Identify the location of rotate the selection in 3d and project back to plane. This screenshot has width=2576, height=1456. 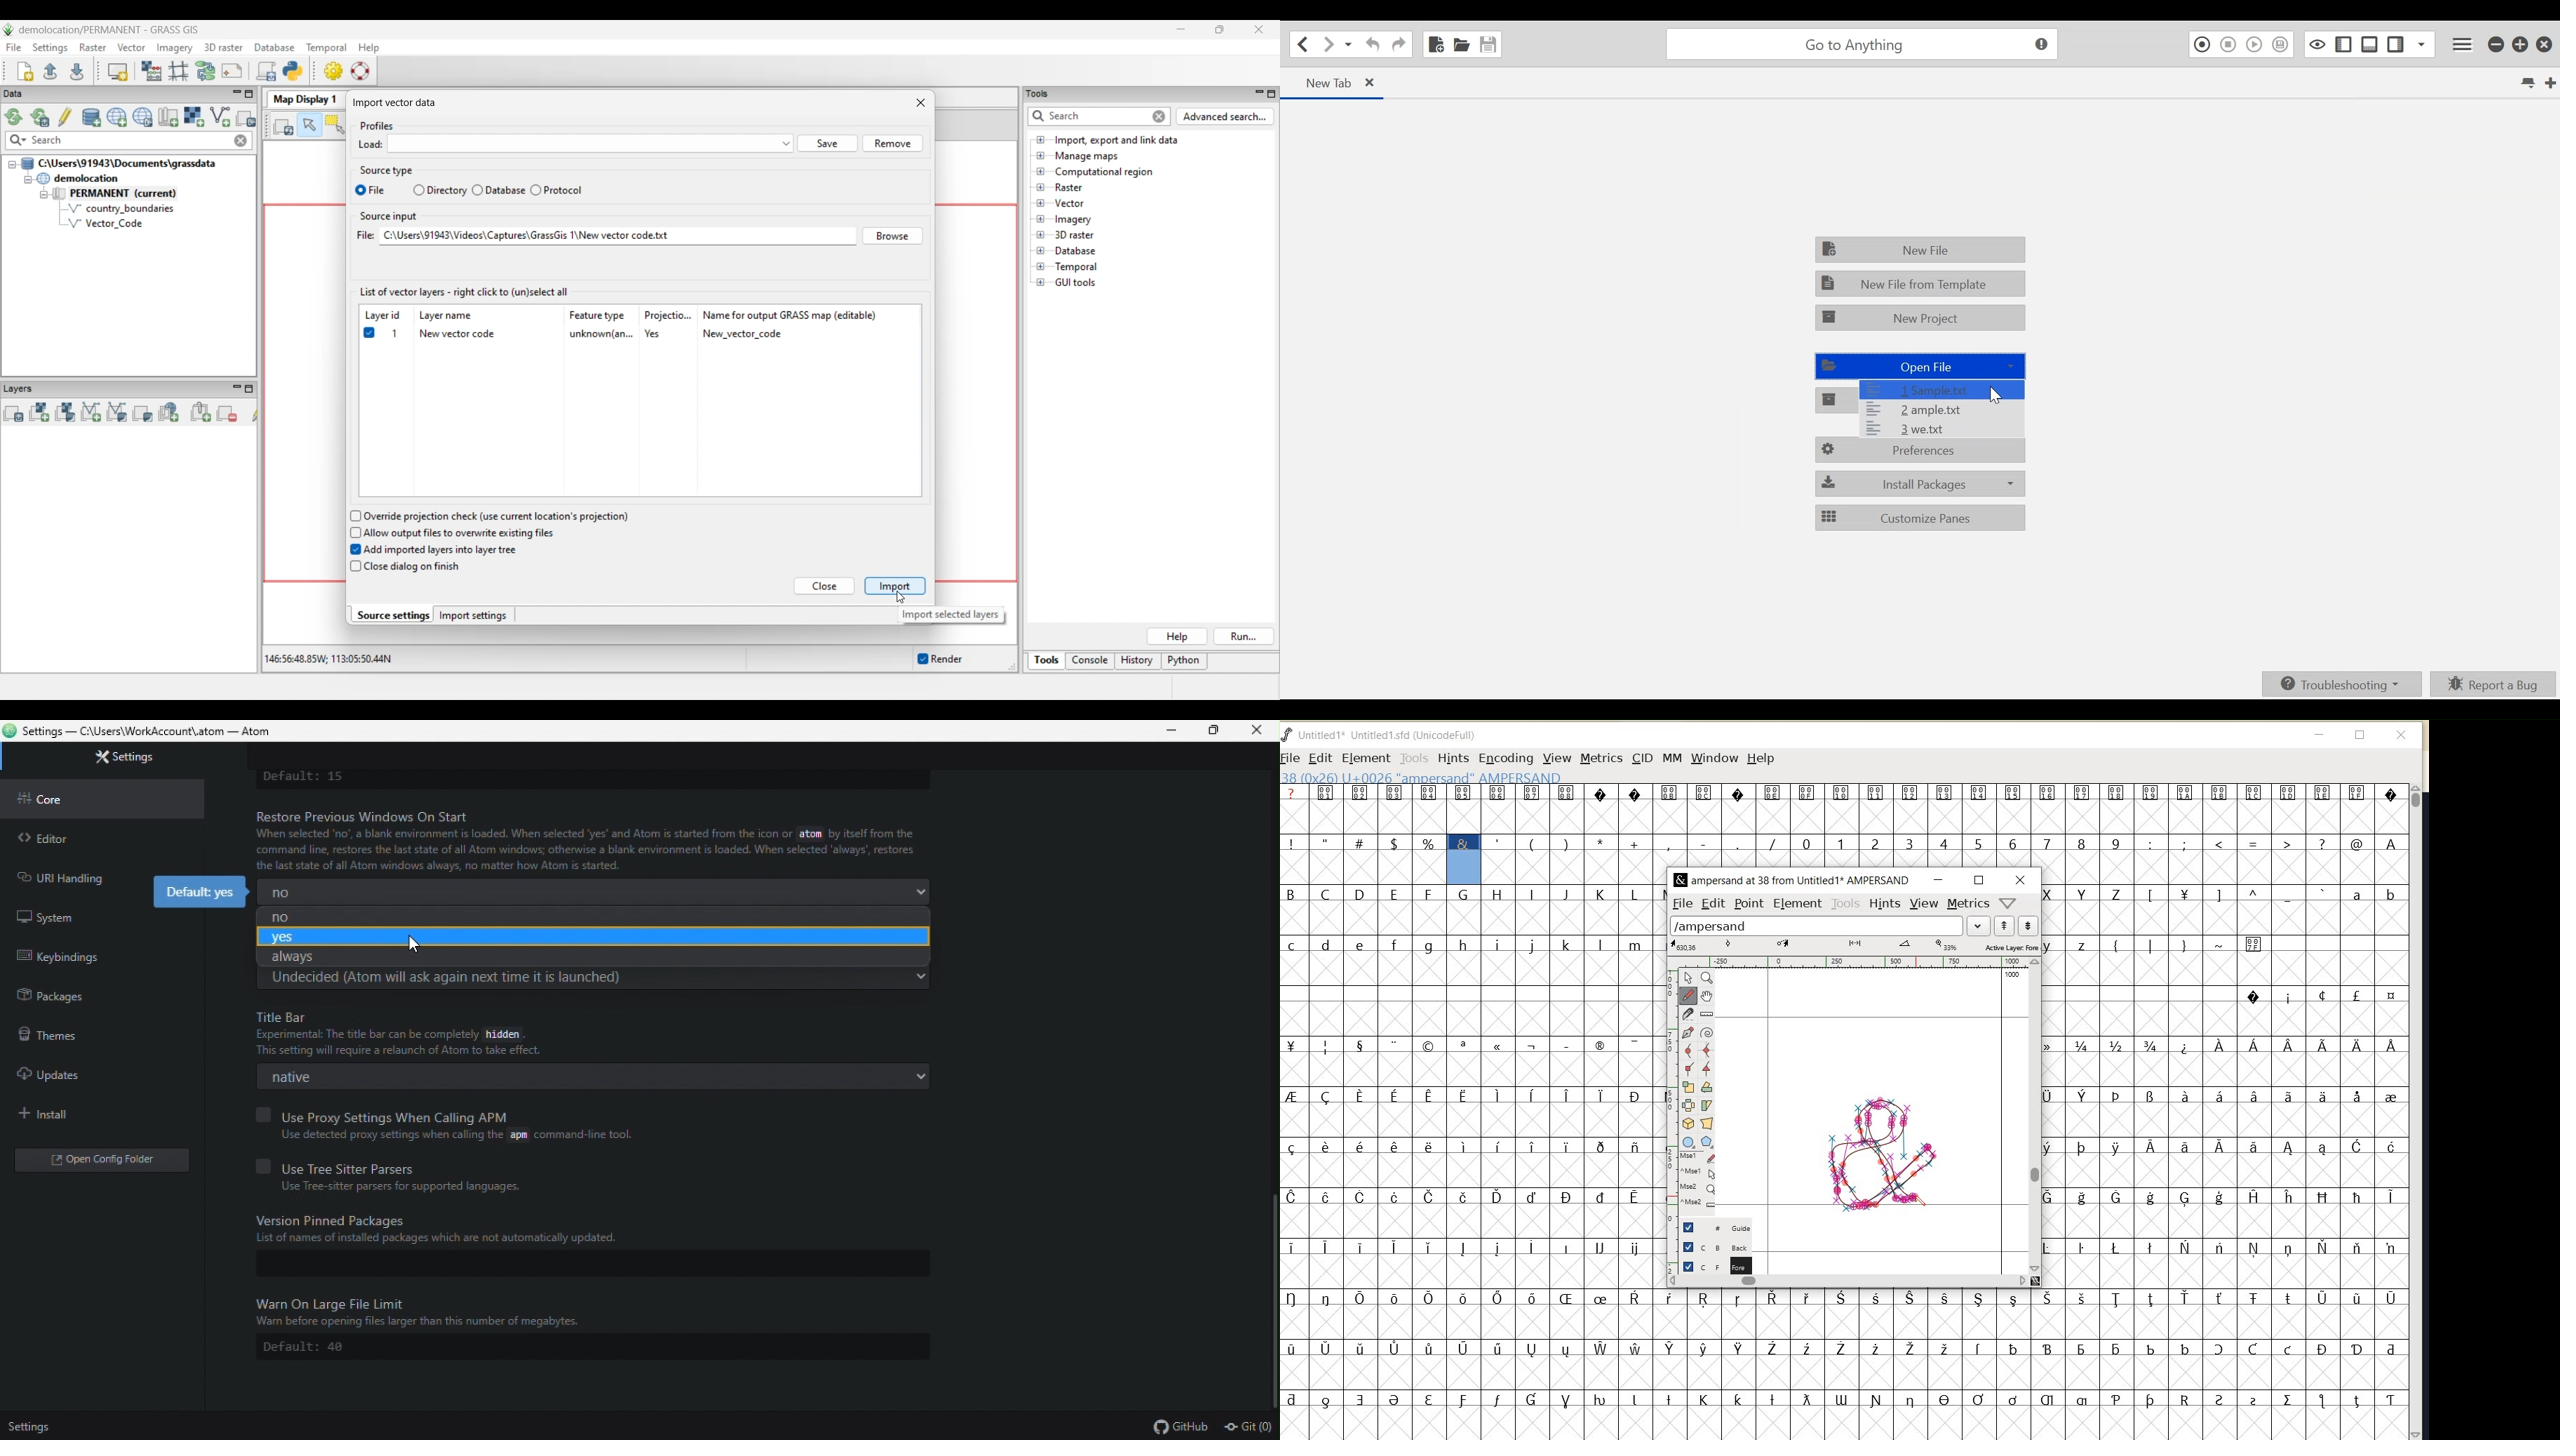
(1688, 1124).